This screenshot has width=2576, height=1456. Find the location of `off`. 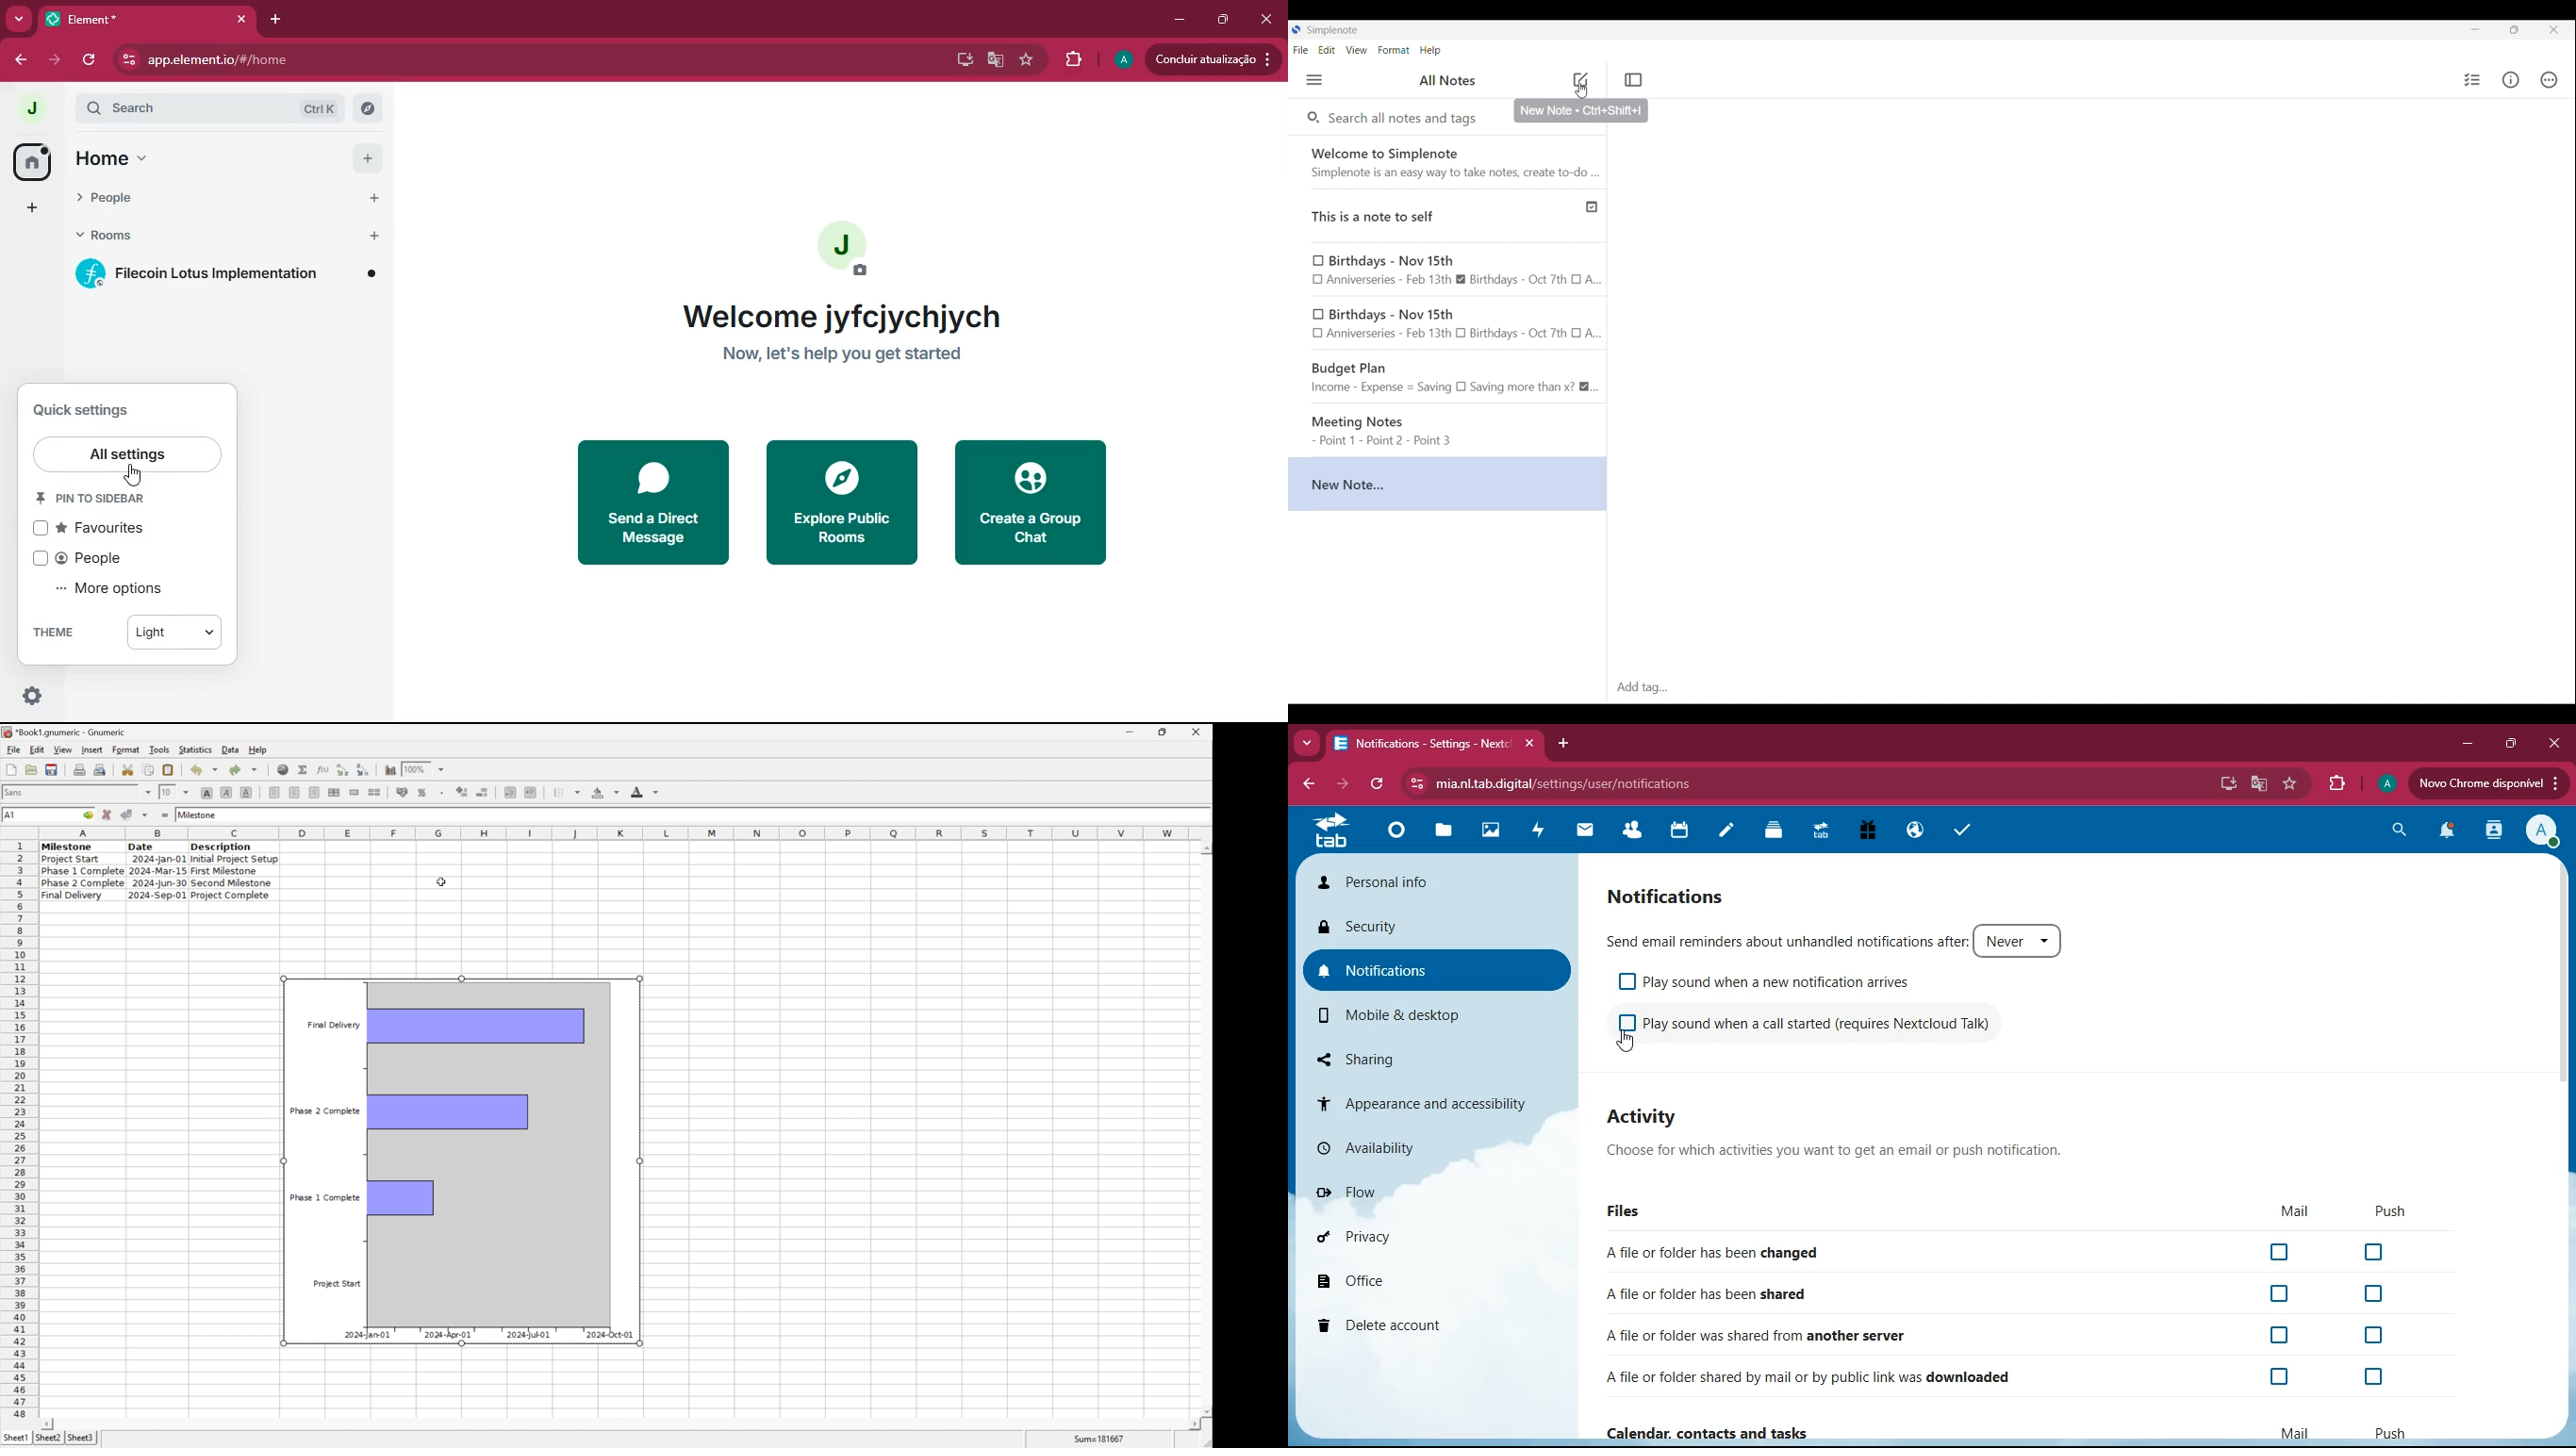

off is located at coordinates (2372, 1295).